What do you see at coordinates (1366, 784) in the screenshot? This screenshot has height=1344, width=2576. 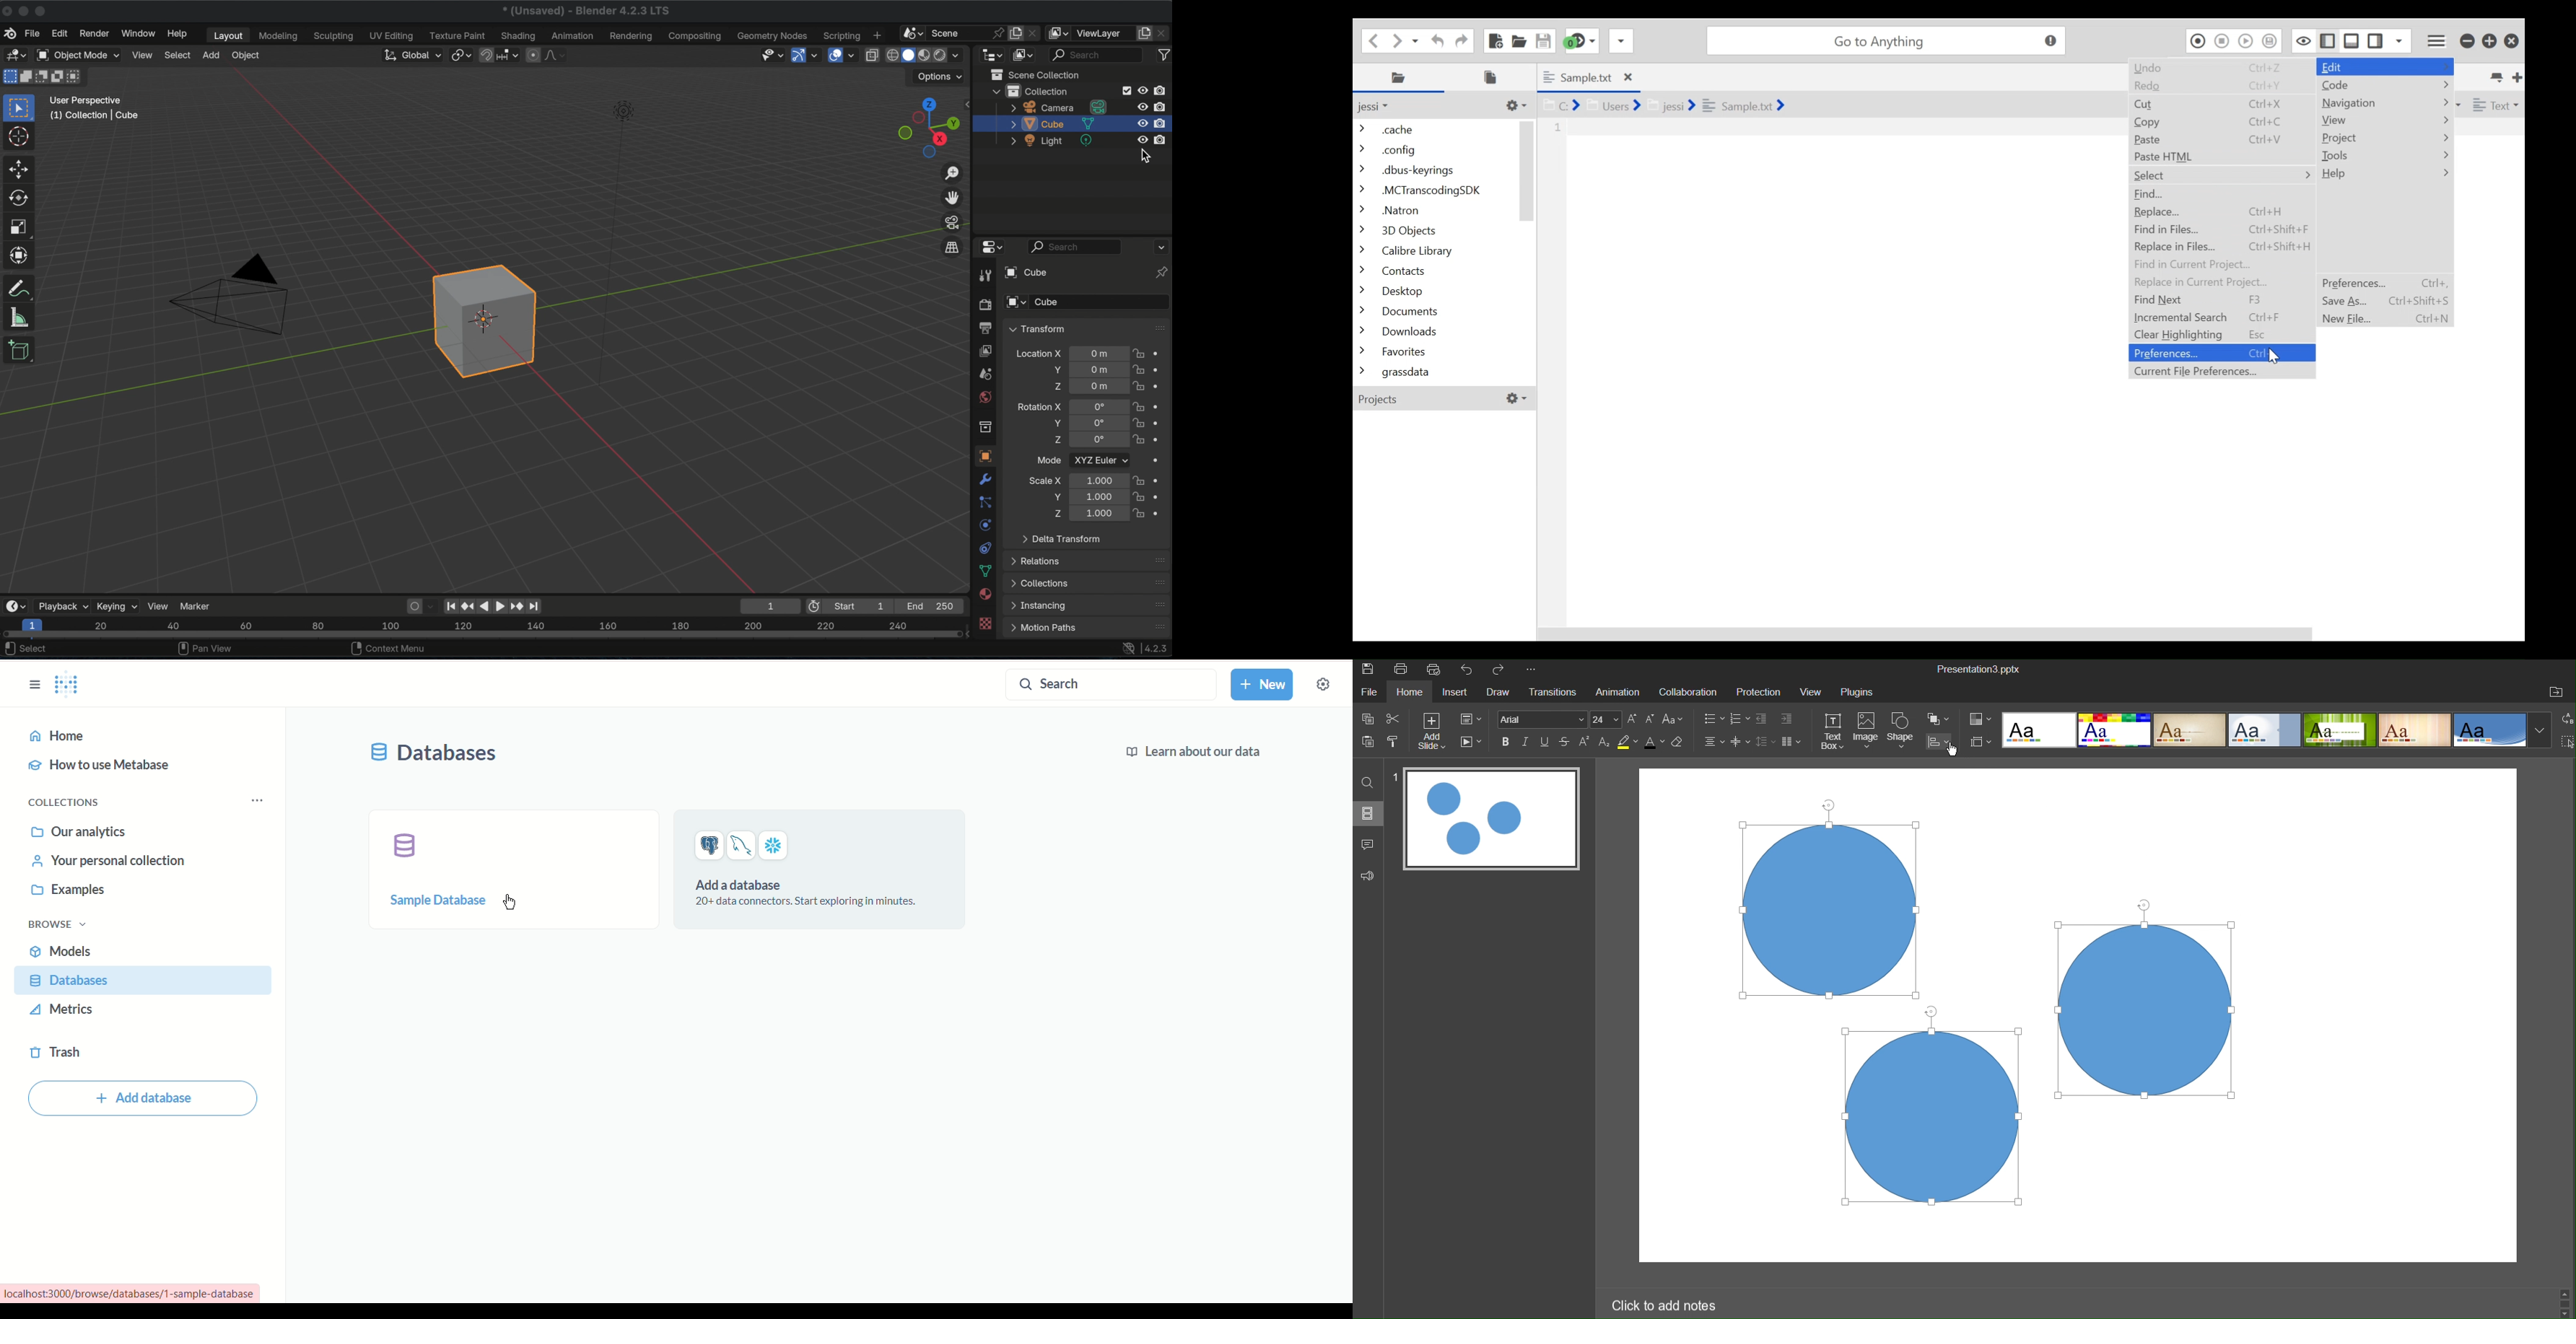 I see `Find` at bounding box center [1366, 784].